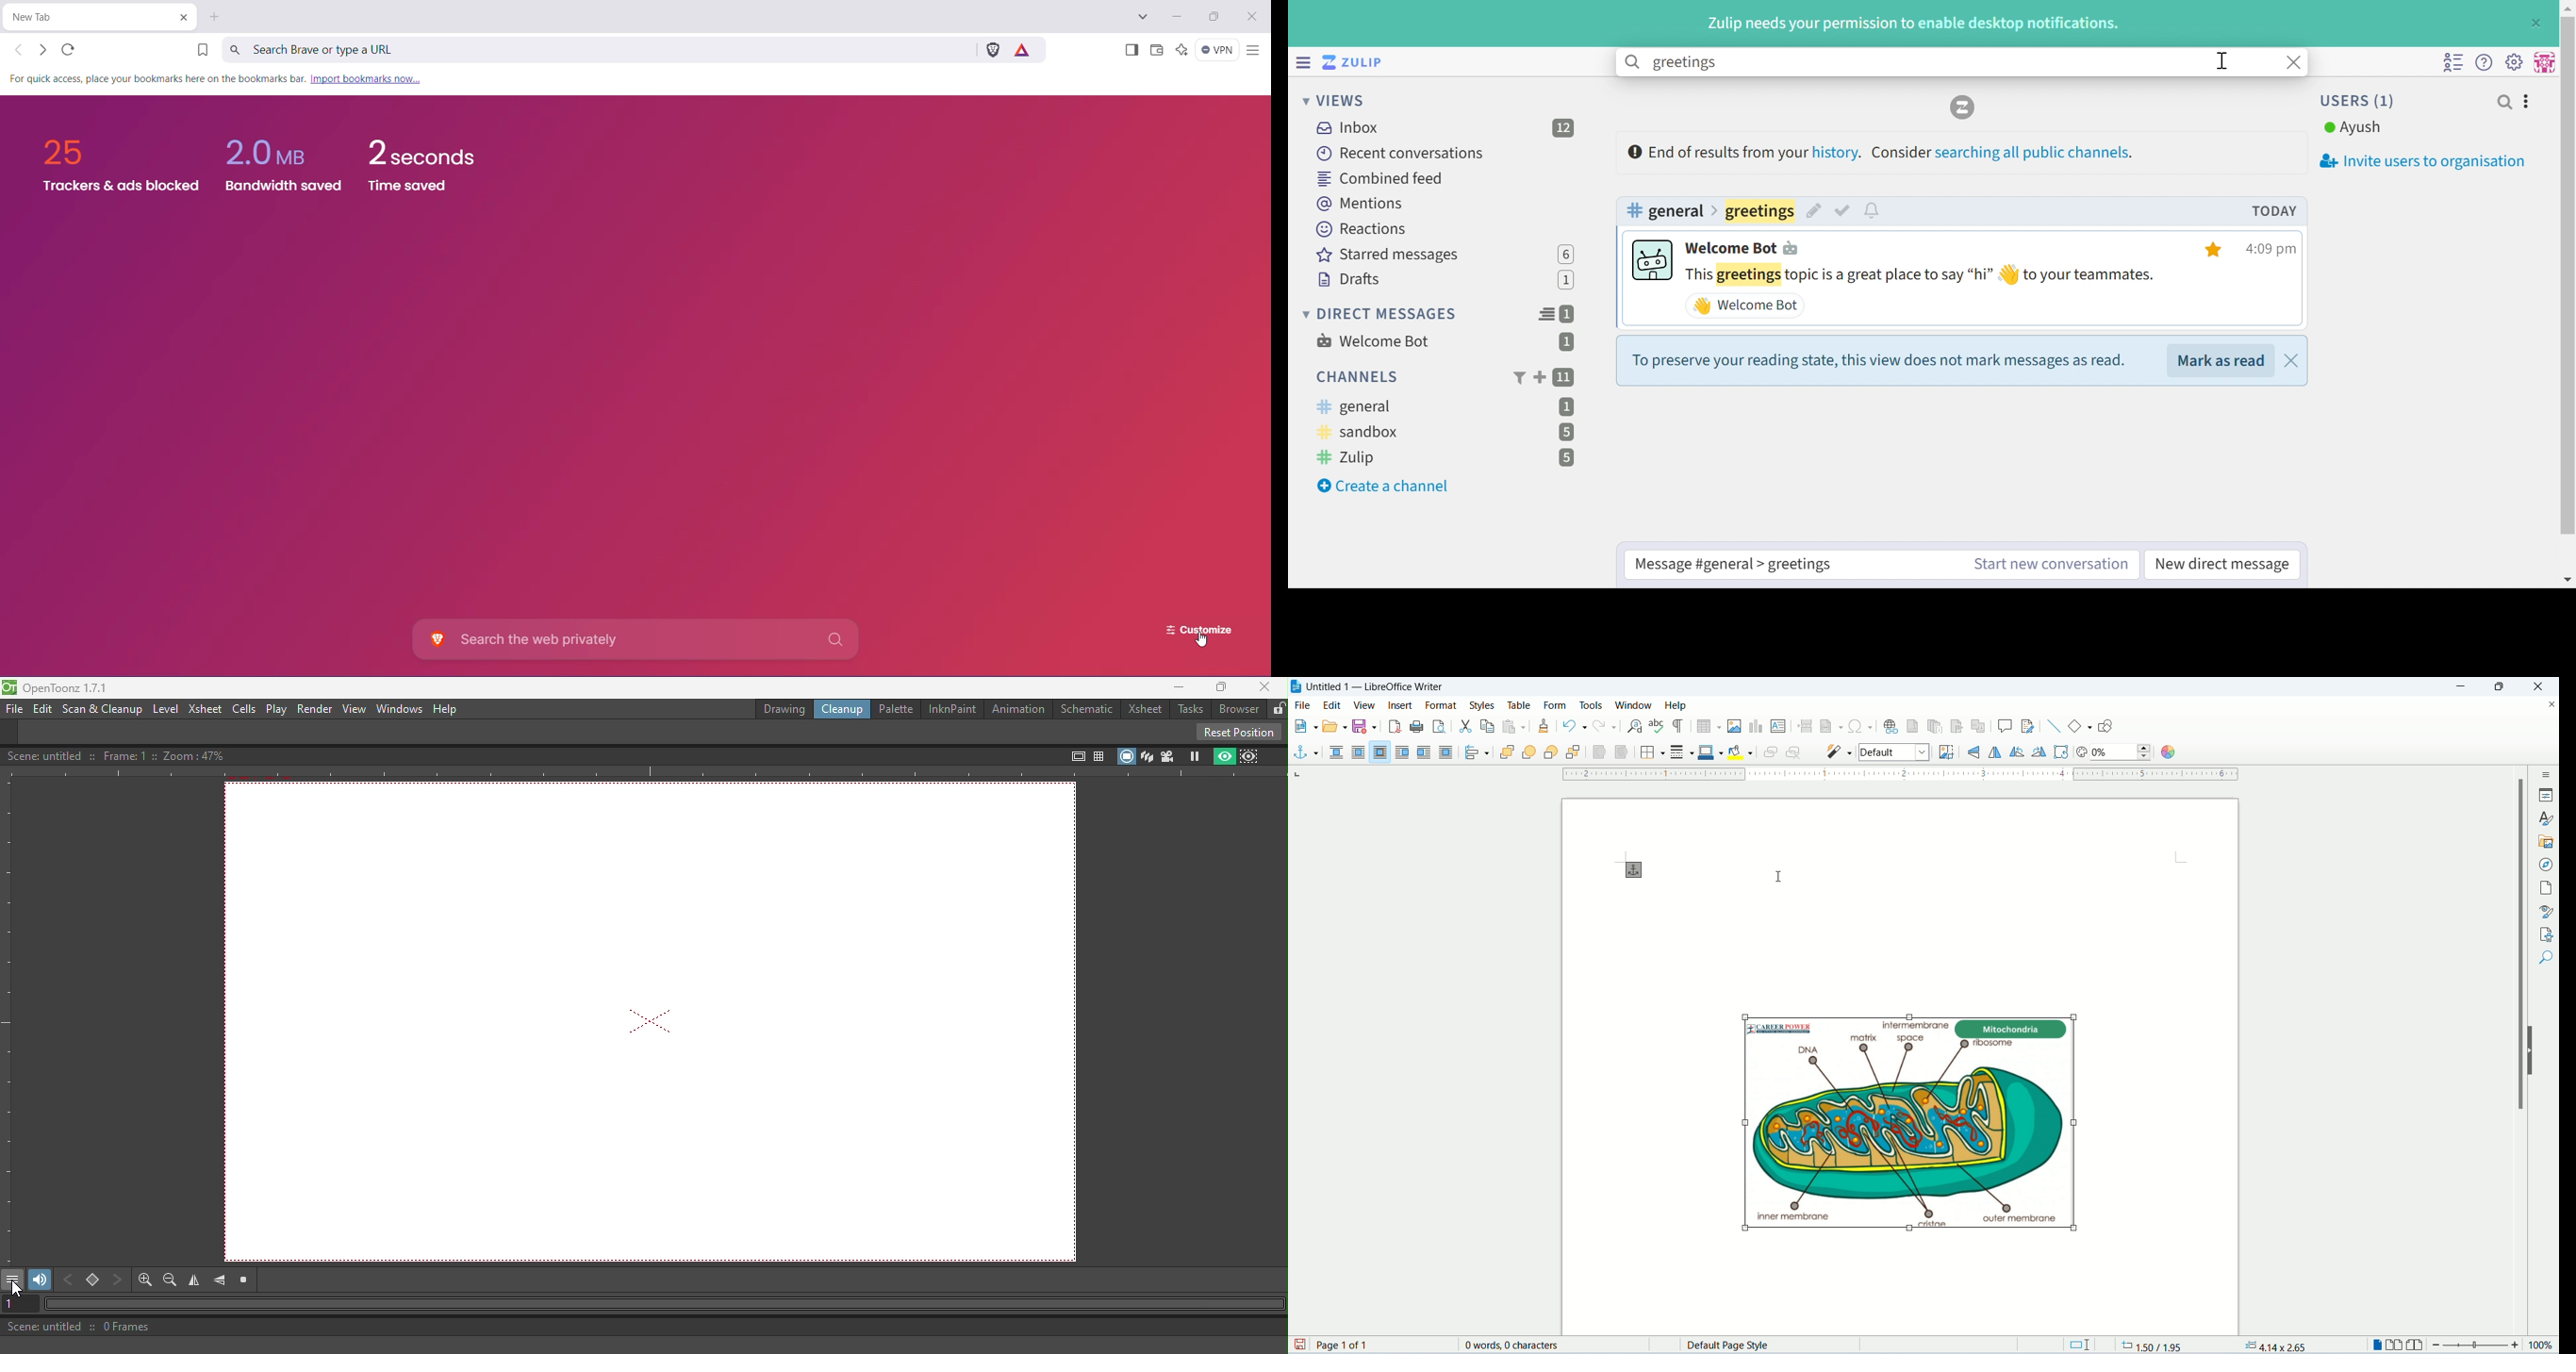  What do you see at coordinates (1442, 705) in the screenshot?
I see `format` at bounding box center [1442, 705].